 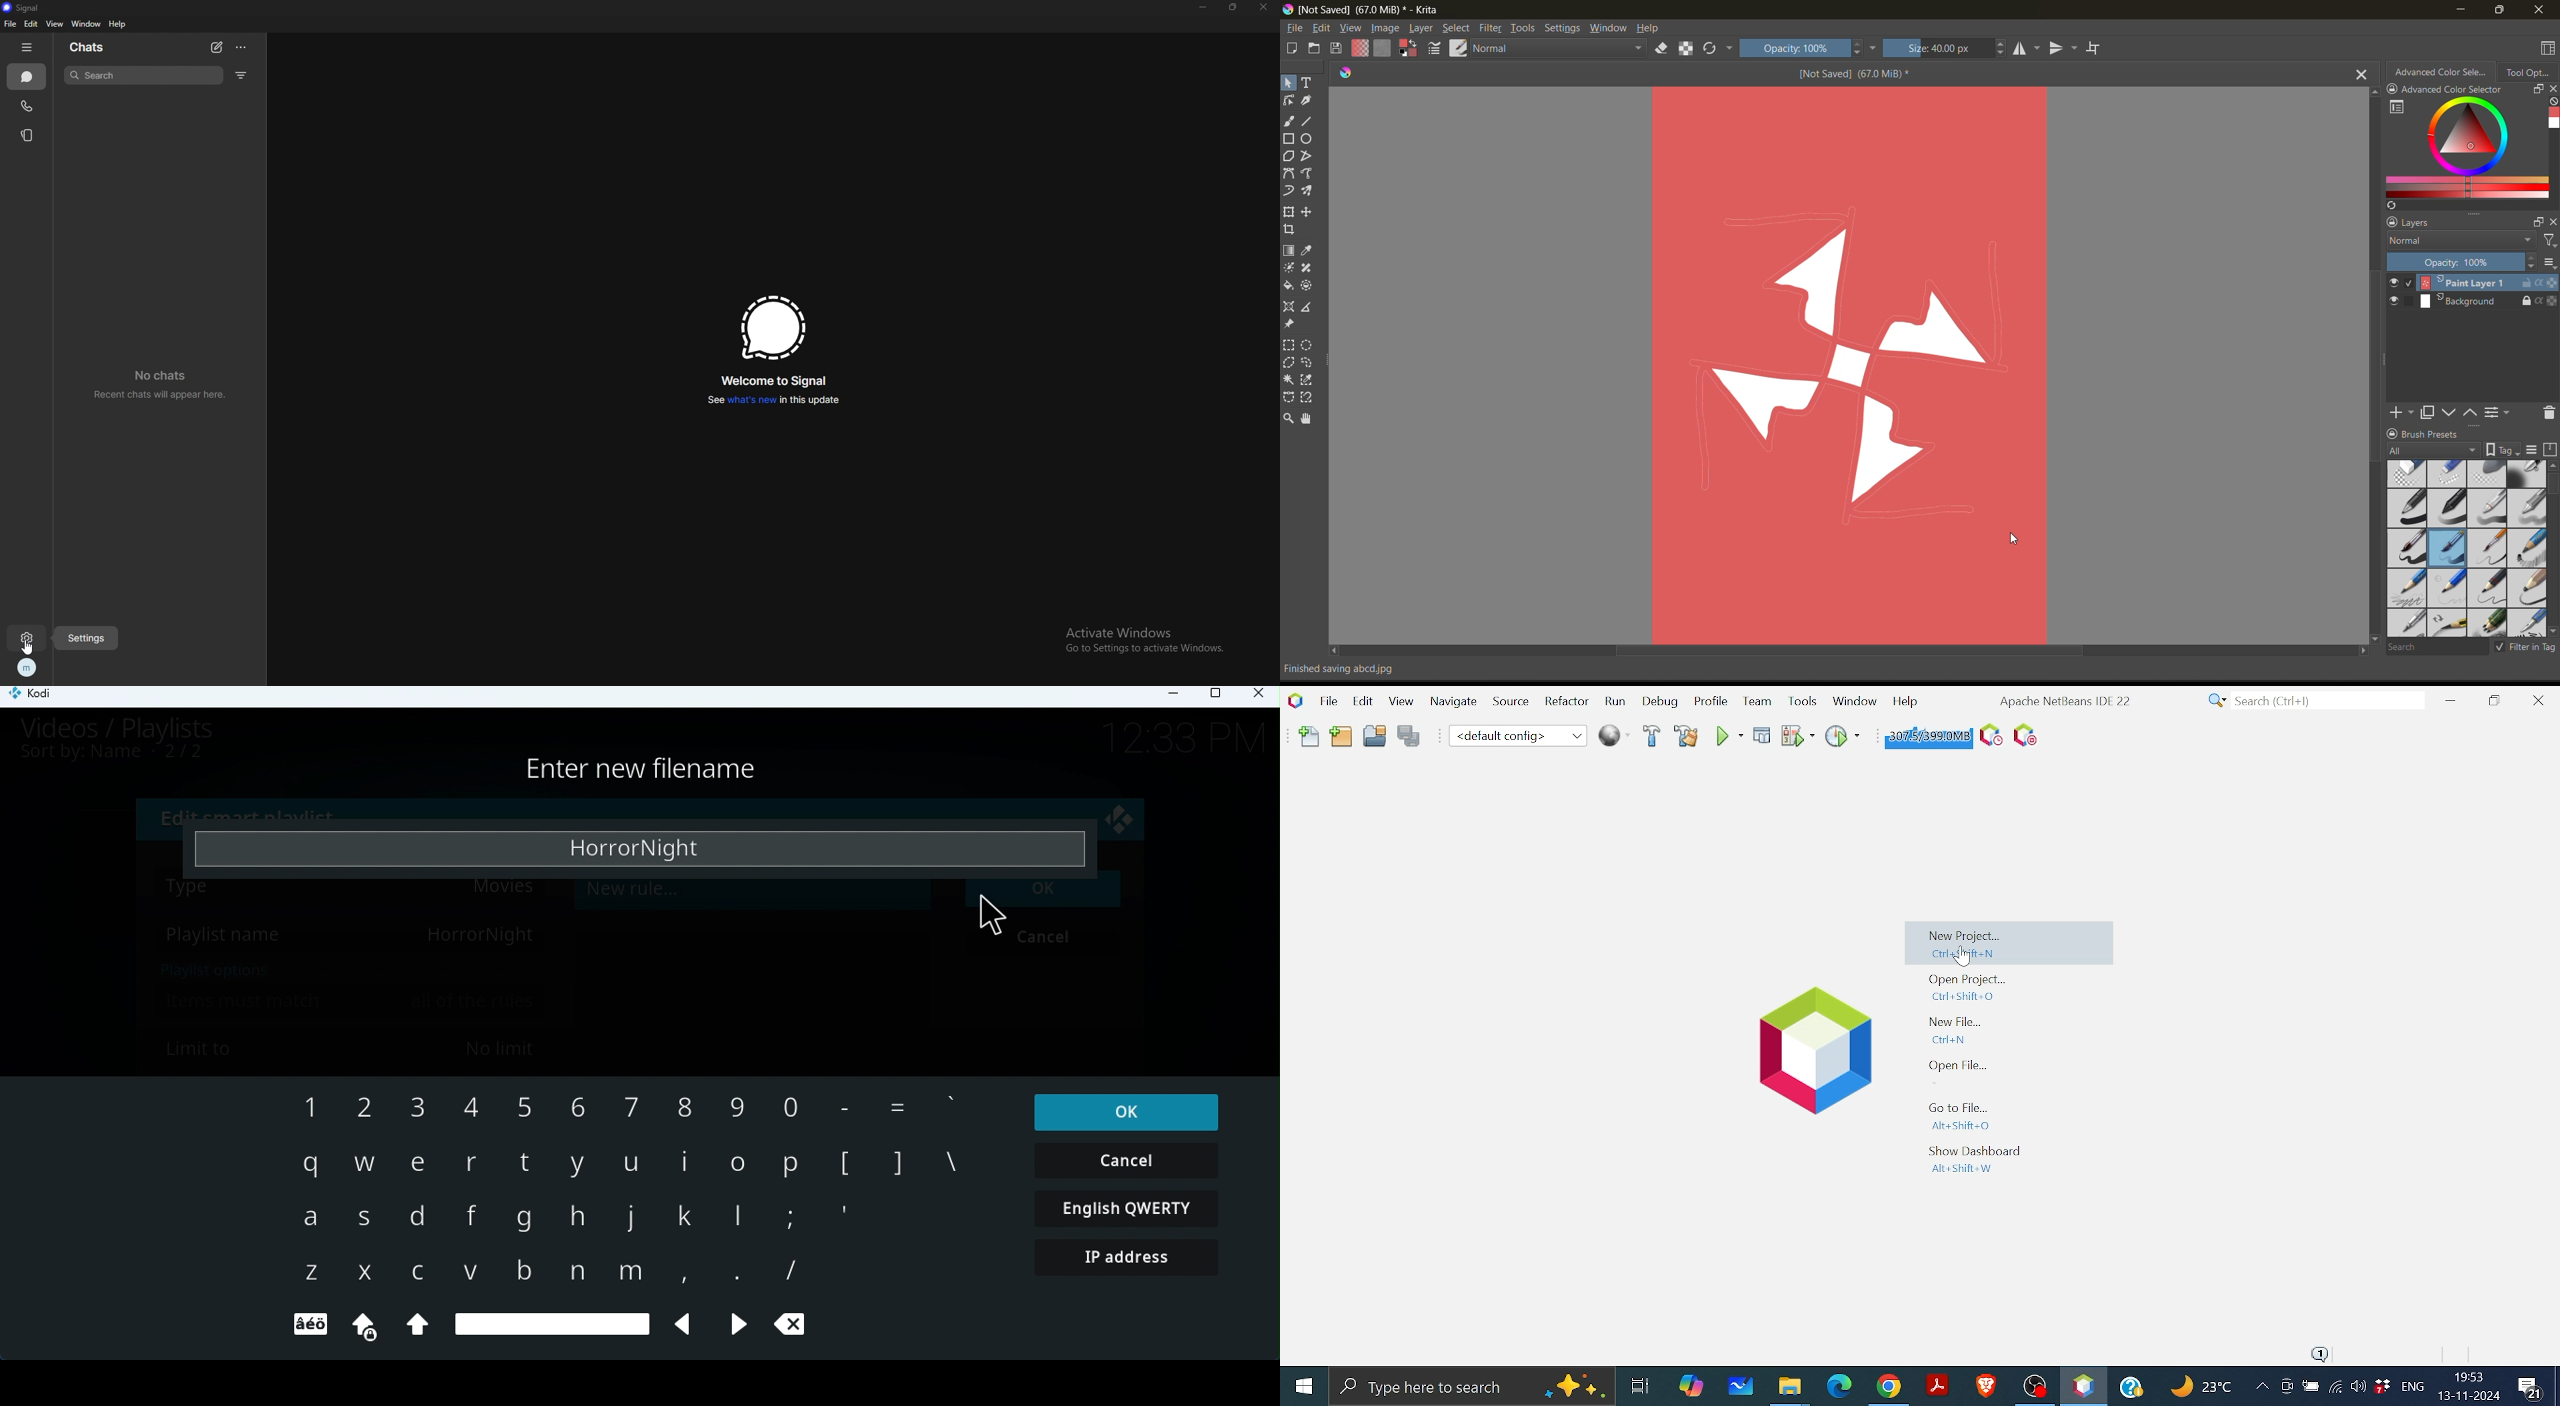 What do you see at coordinates (2472, 411) in the screenshot?
I see `mask up` at bounding box center [2472, 411].